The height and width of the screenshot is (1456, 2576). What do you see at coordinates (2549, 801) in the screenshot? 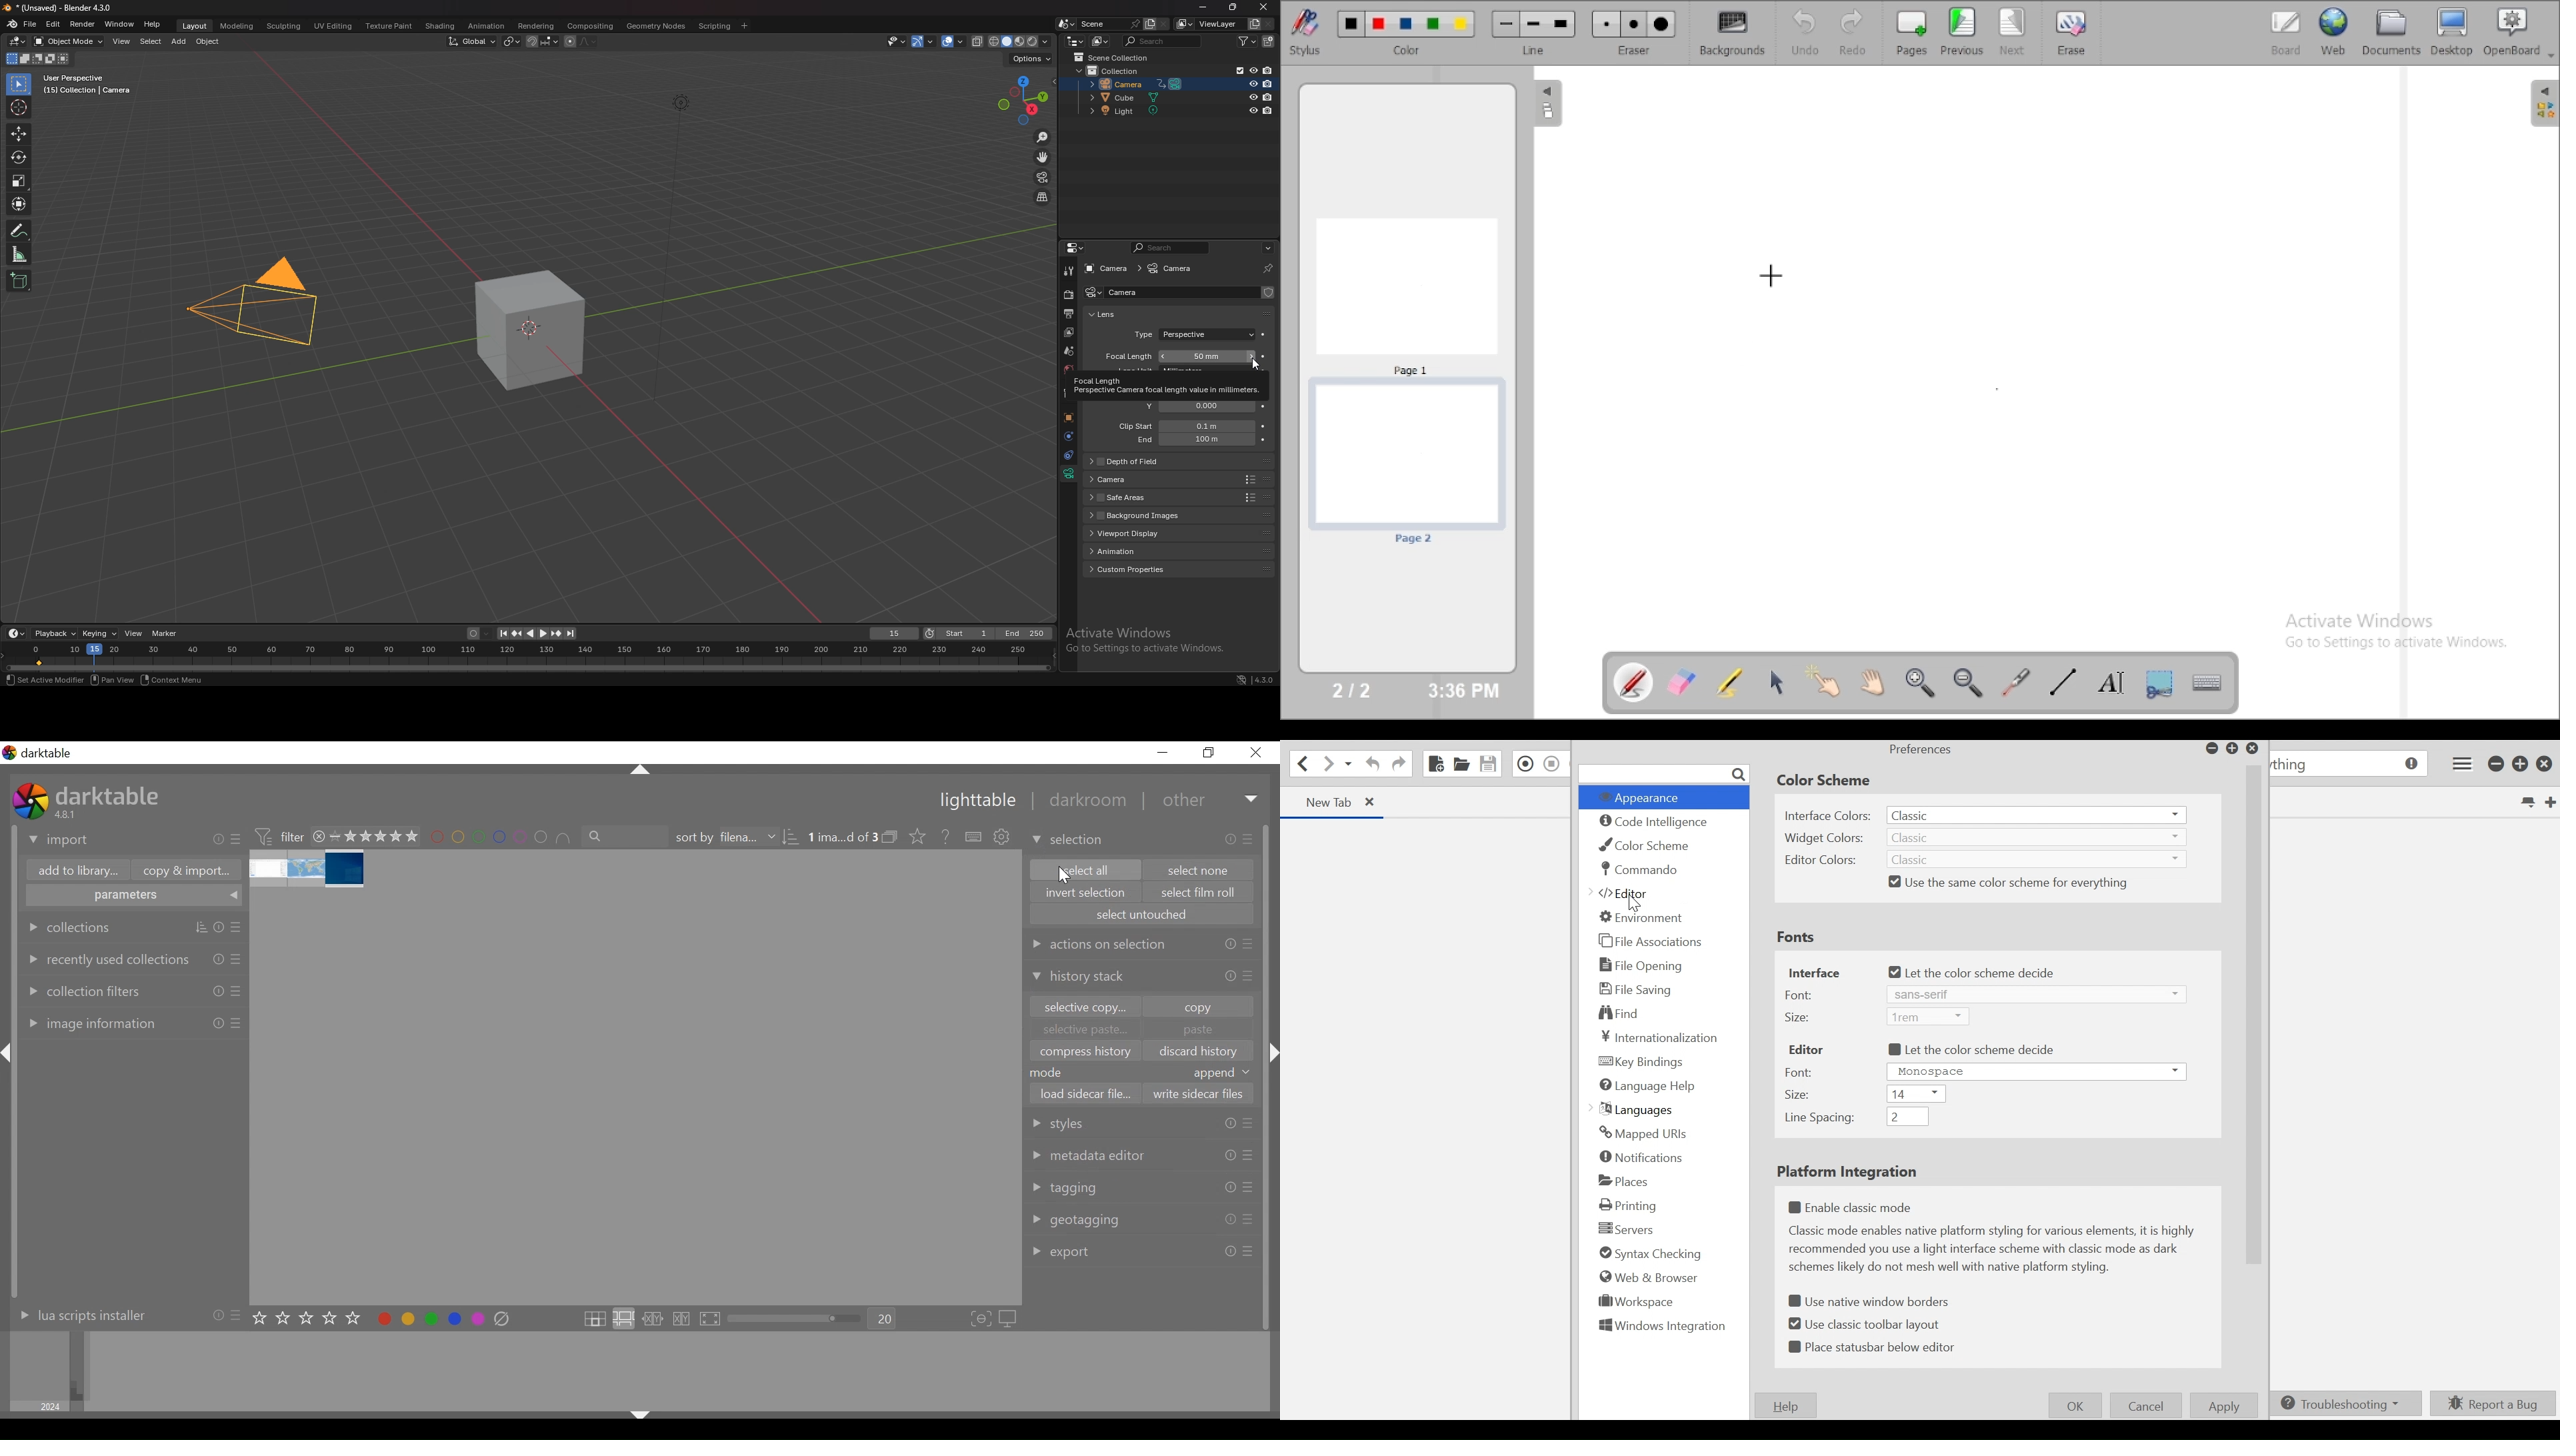
I see `New Tab` at bounding box center [2549, 801].